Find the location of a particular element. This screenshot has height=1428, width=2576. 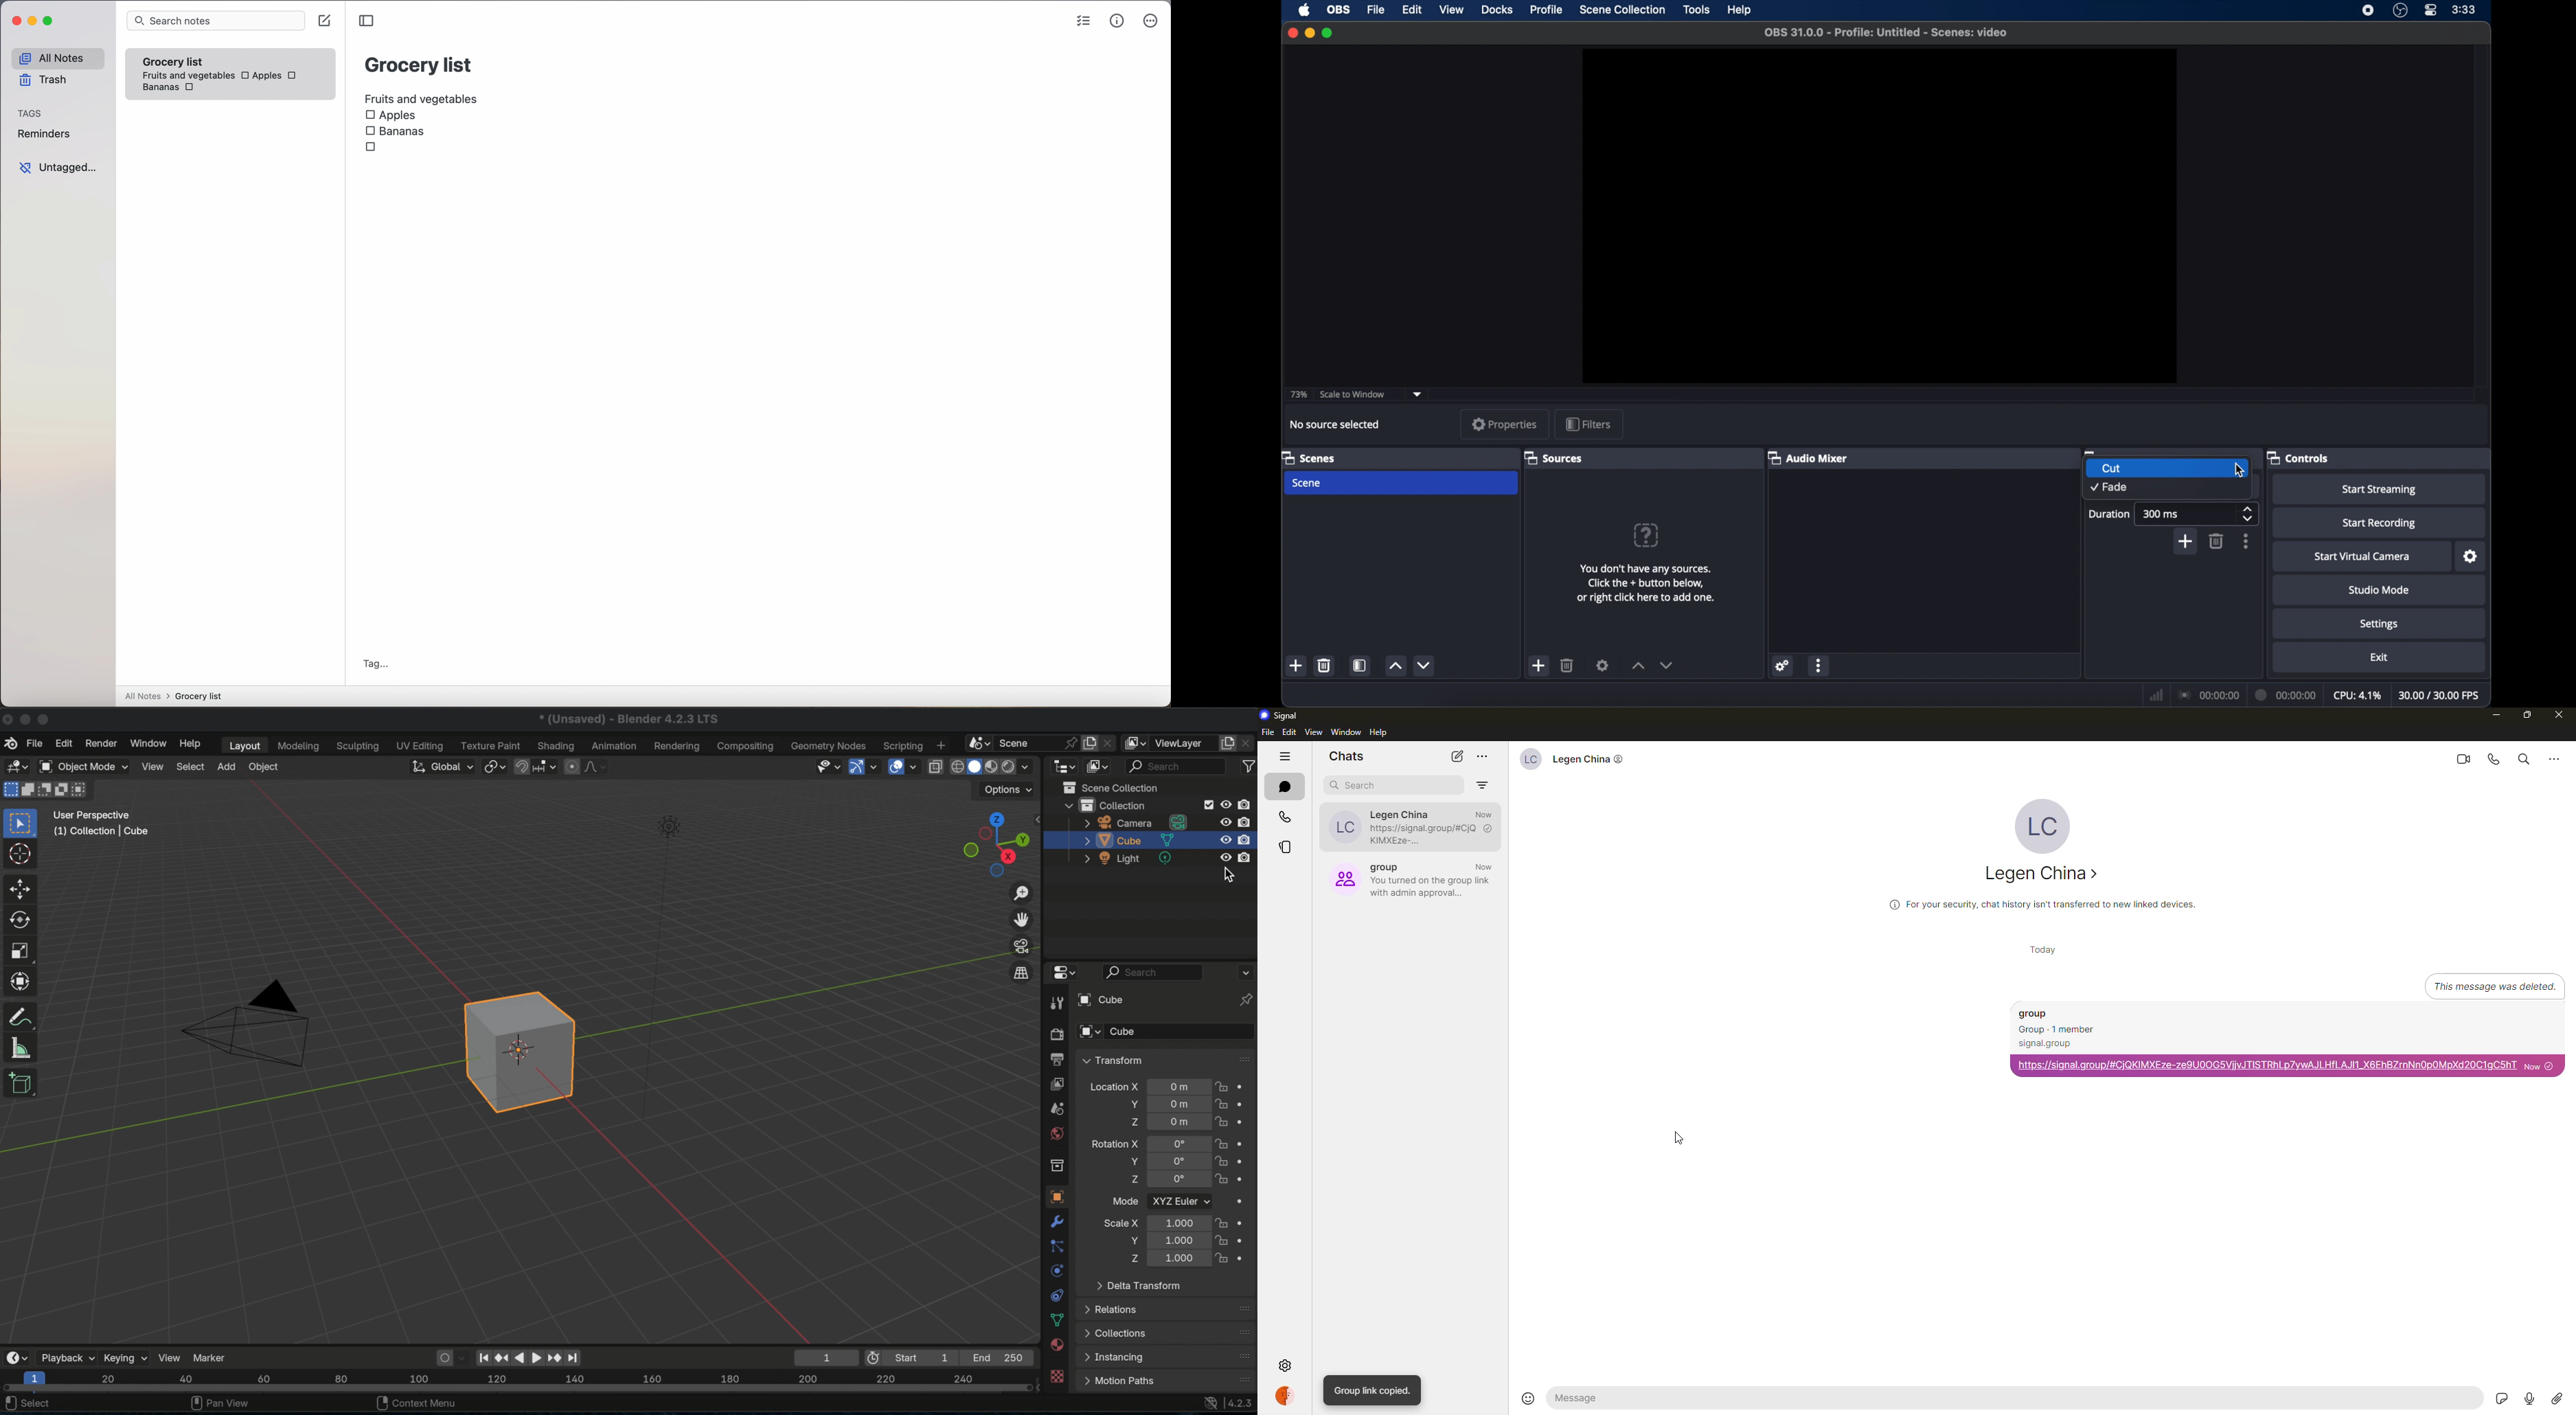

(1) collection cube is located at coordinates (104, 831).